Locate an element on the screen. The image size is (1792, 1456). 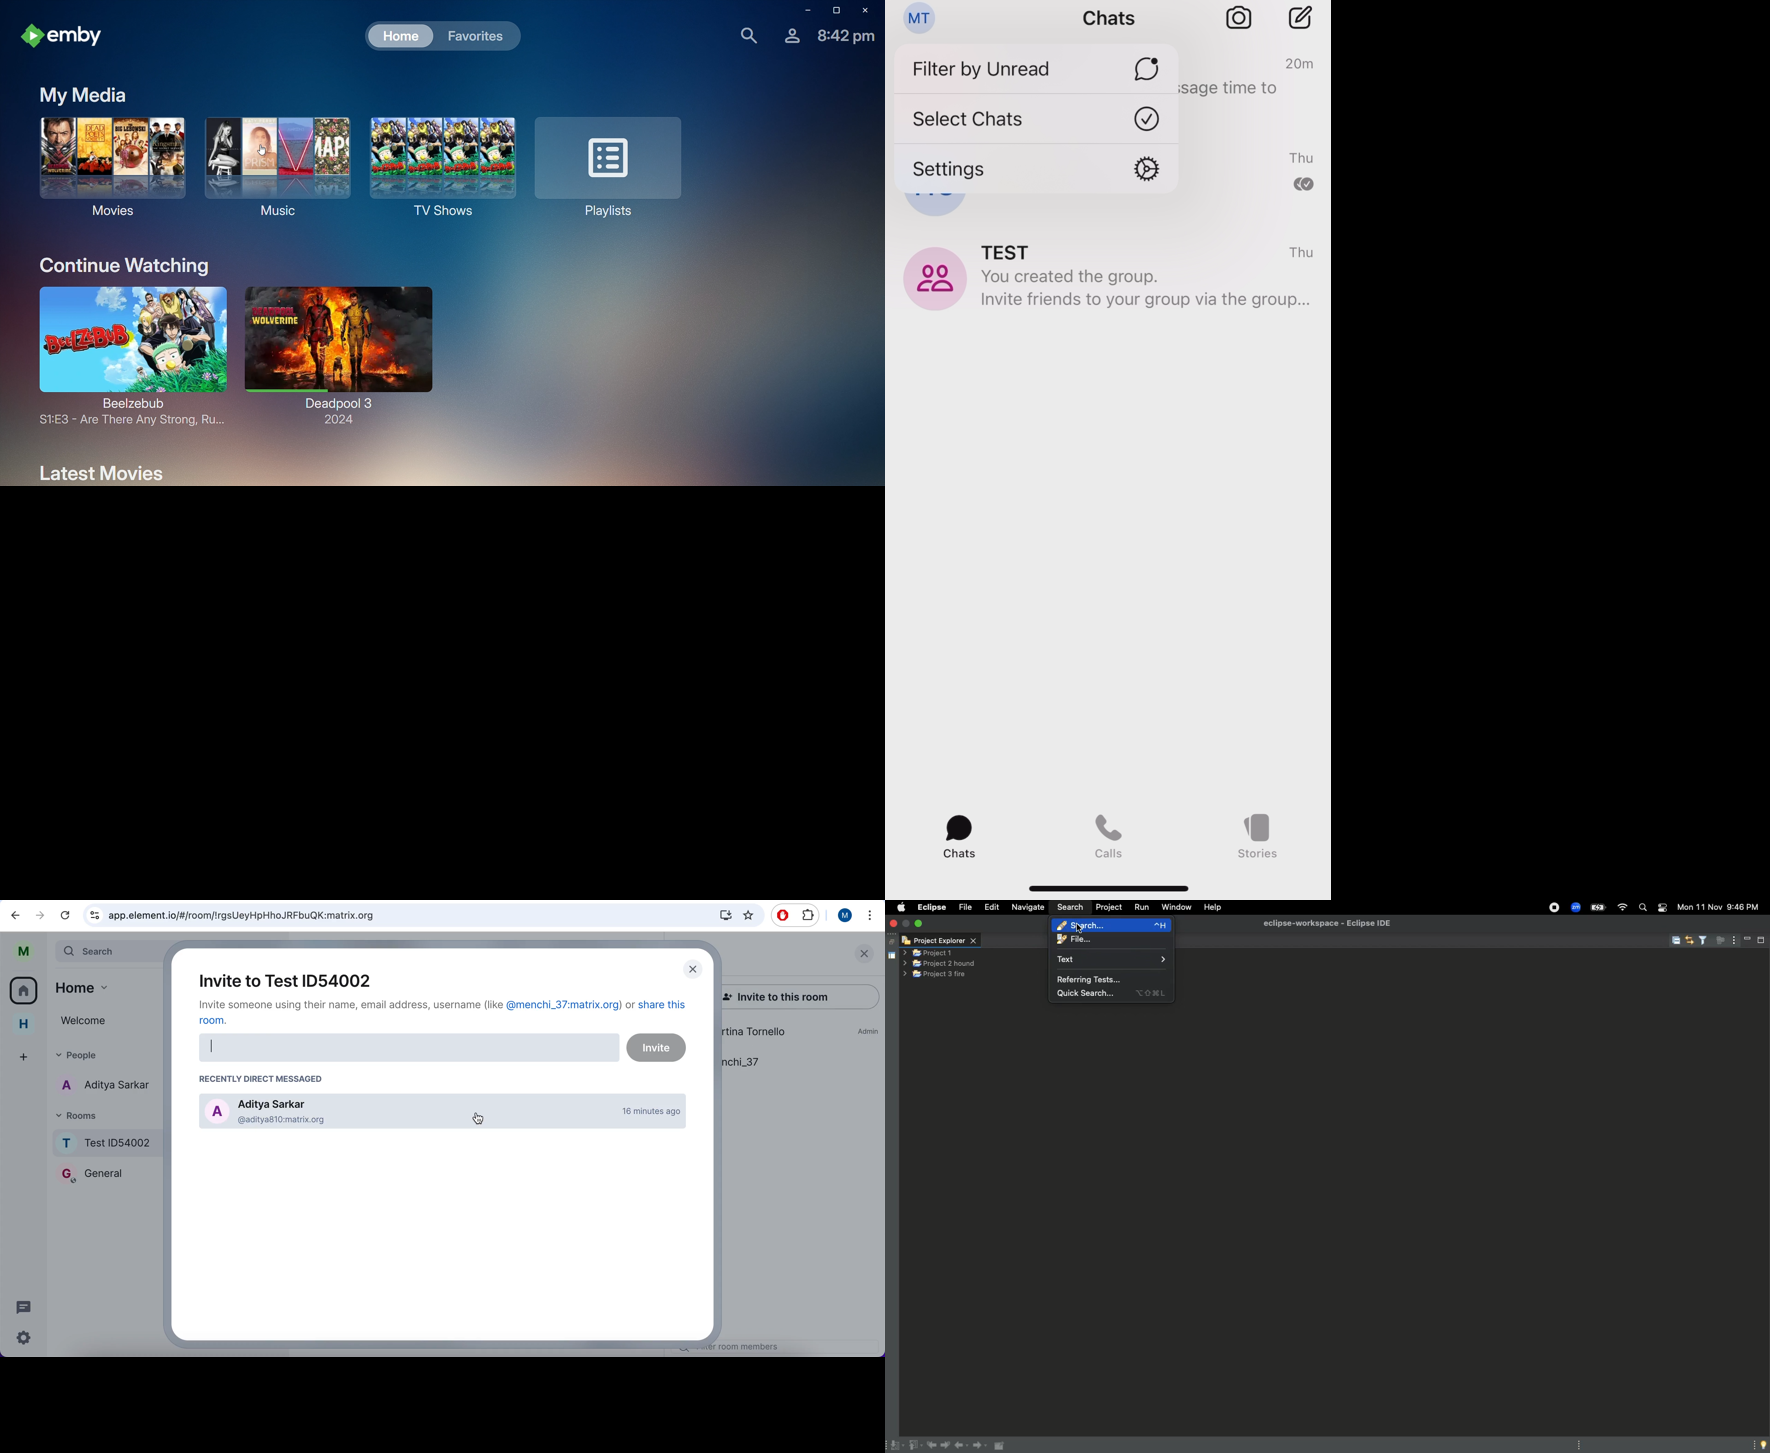
Help is located at coordinates (1217, 908).